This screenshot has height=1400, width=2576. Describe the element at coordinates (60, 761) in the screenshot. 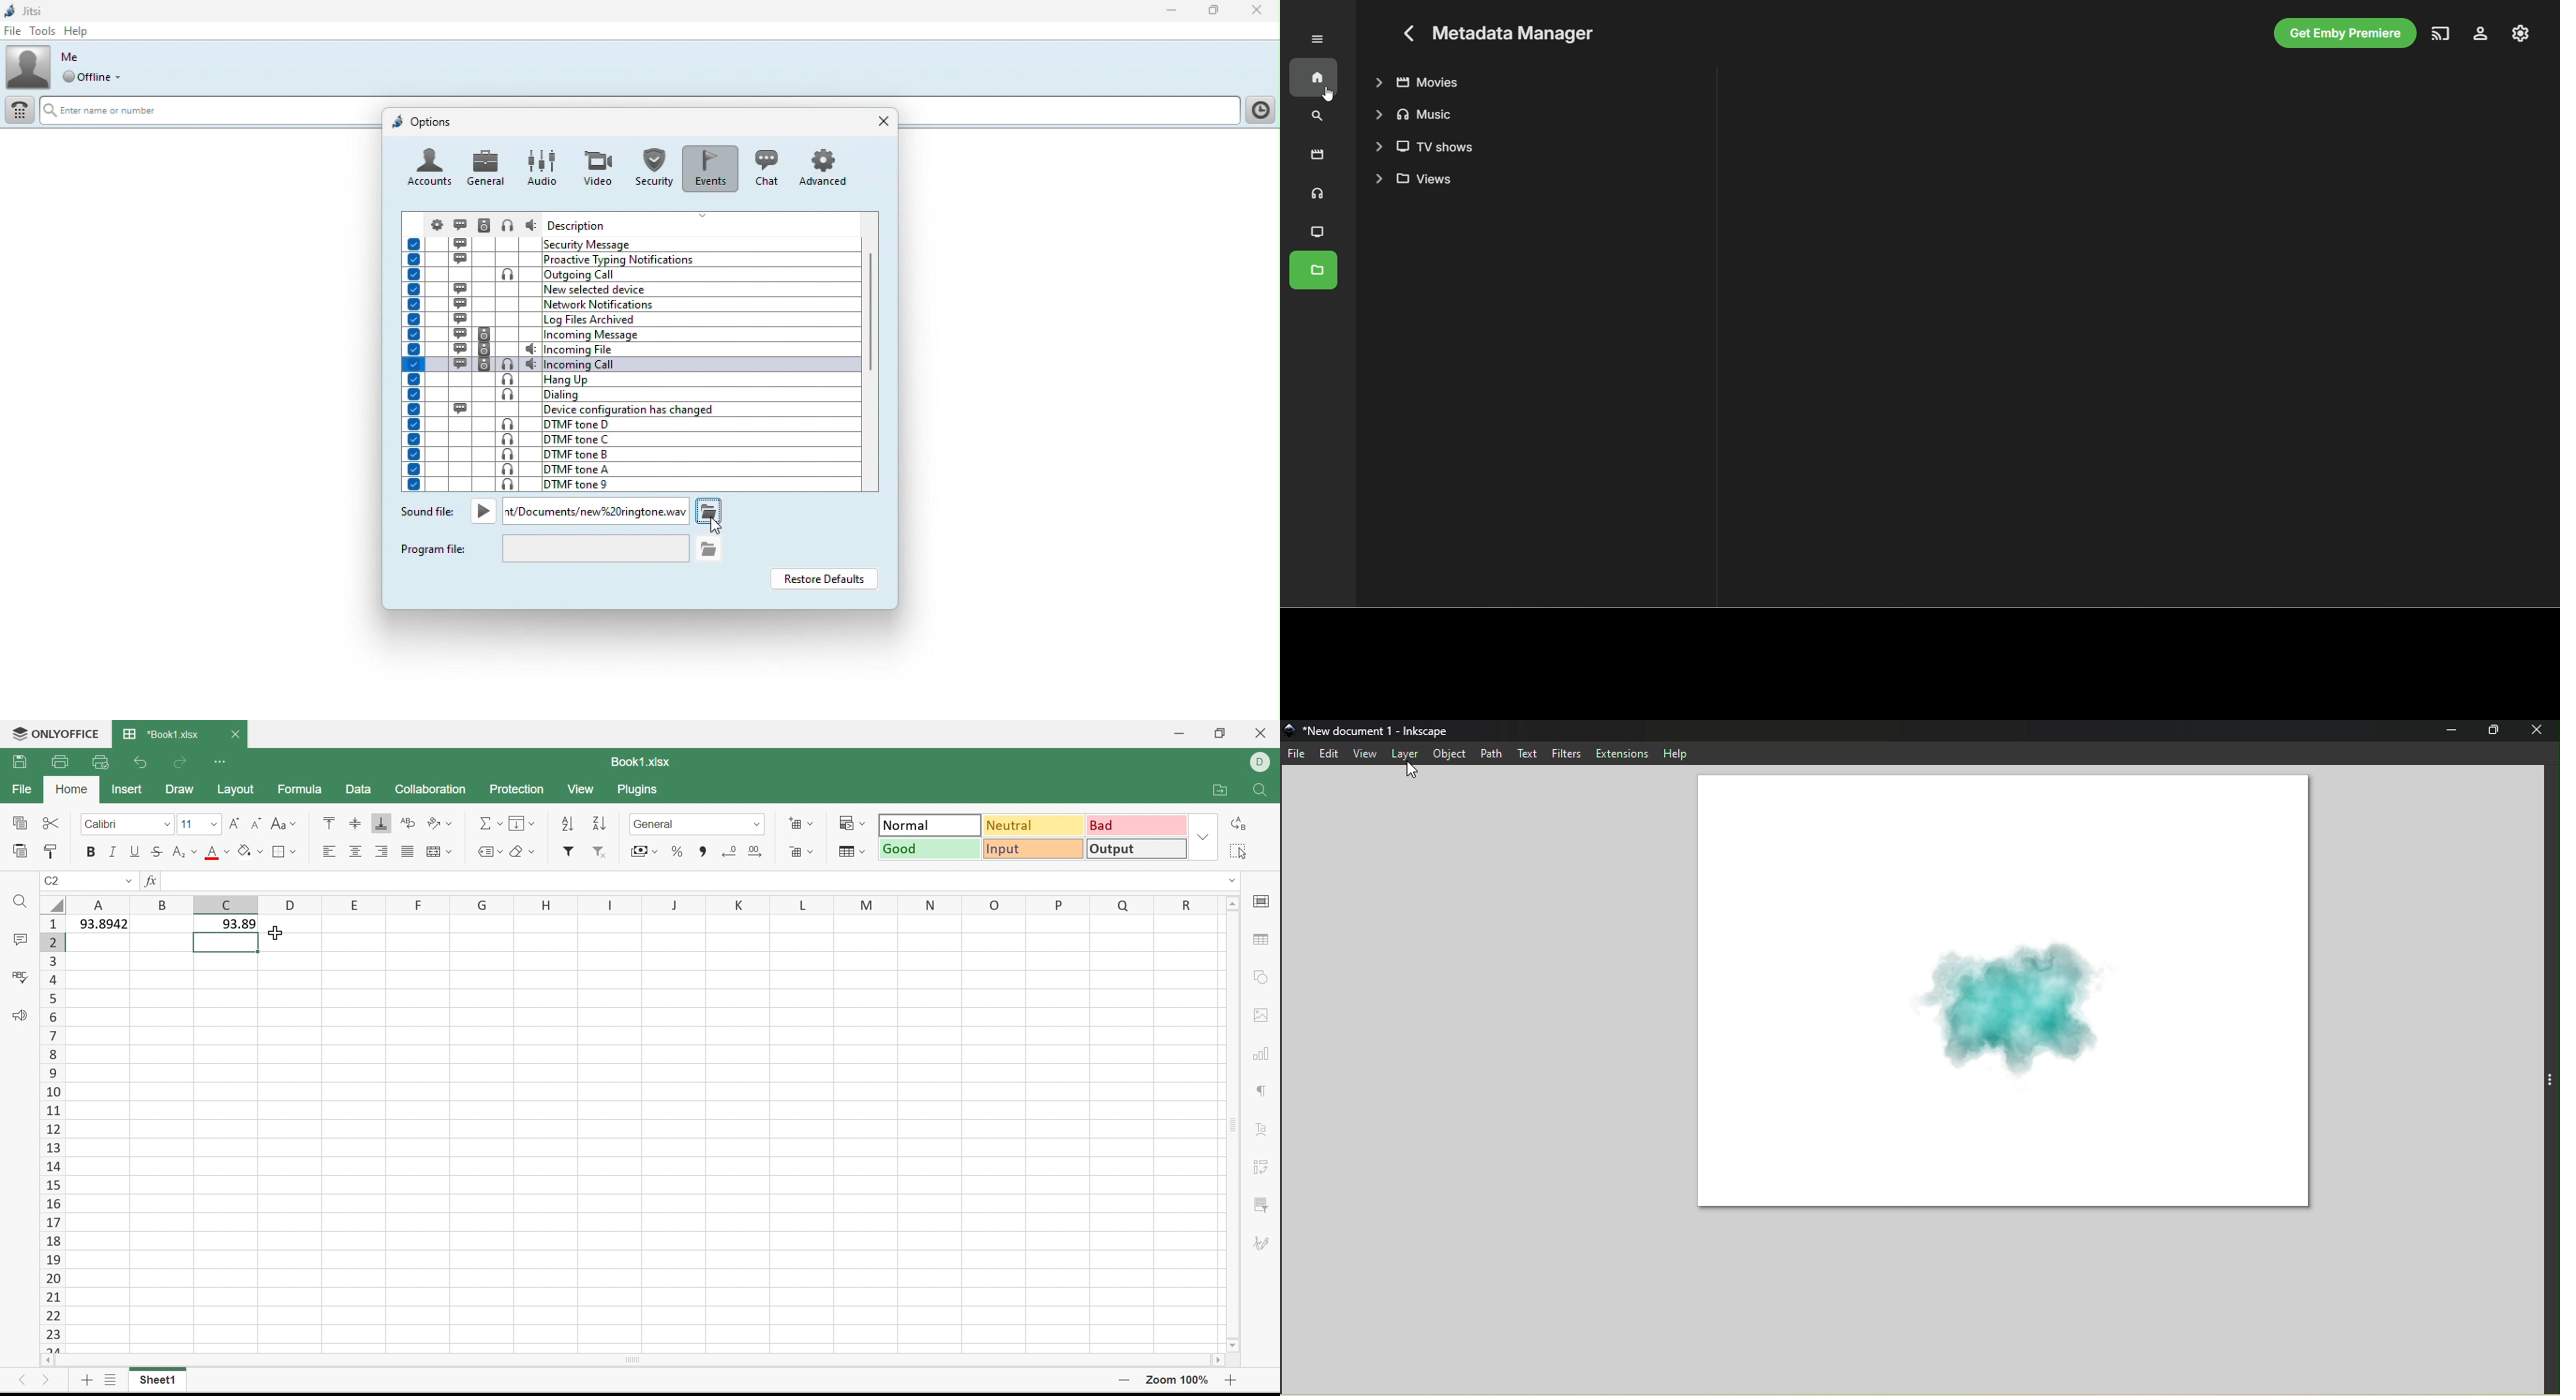

I see `Print` at that location.